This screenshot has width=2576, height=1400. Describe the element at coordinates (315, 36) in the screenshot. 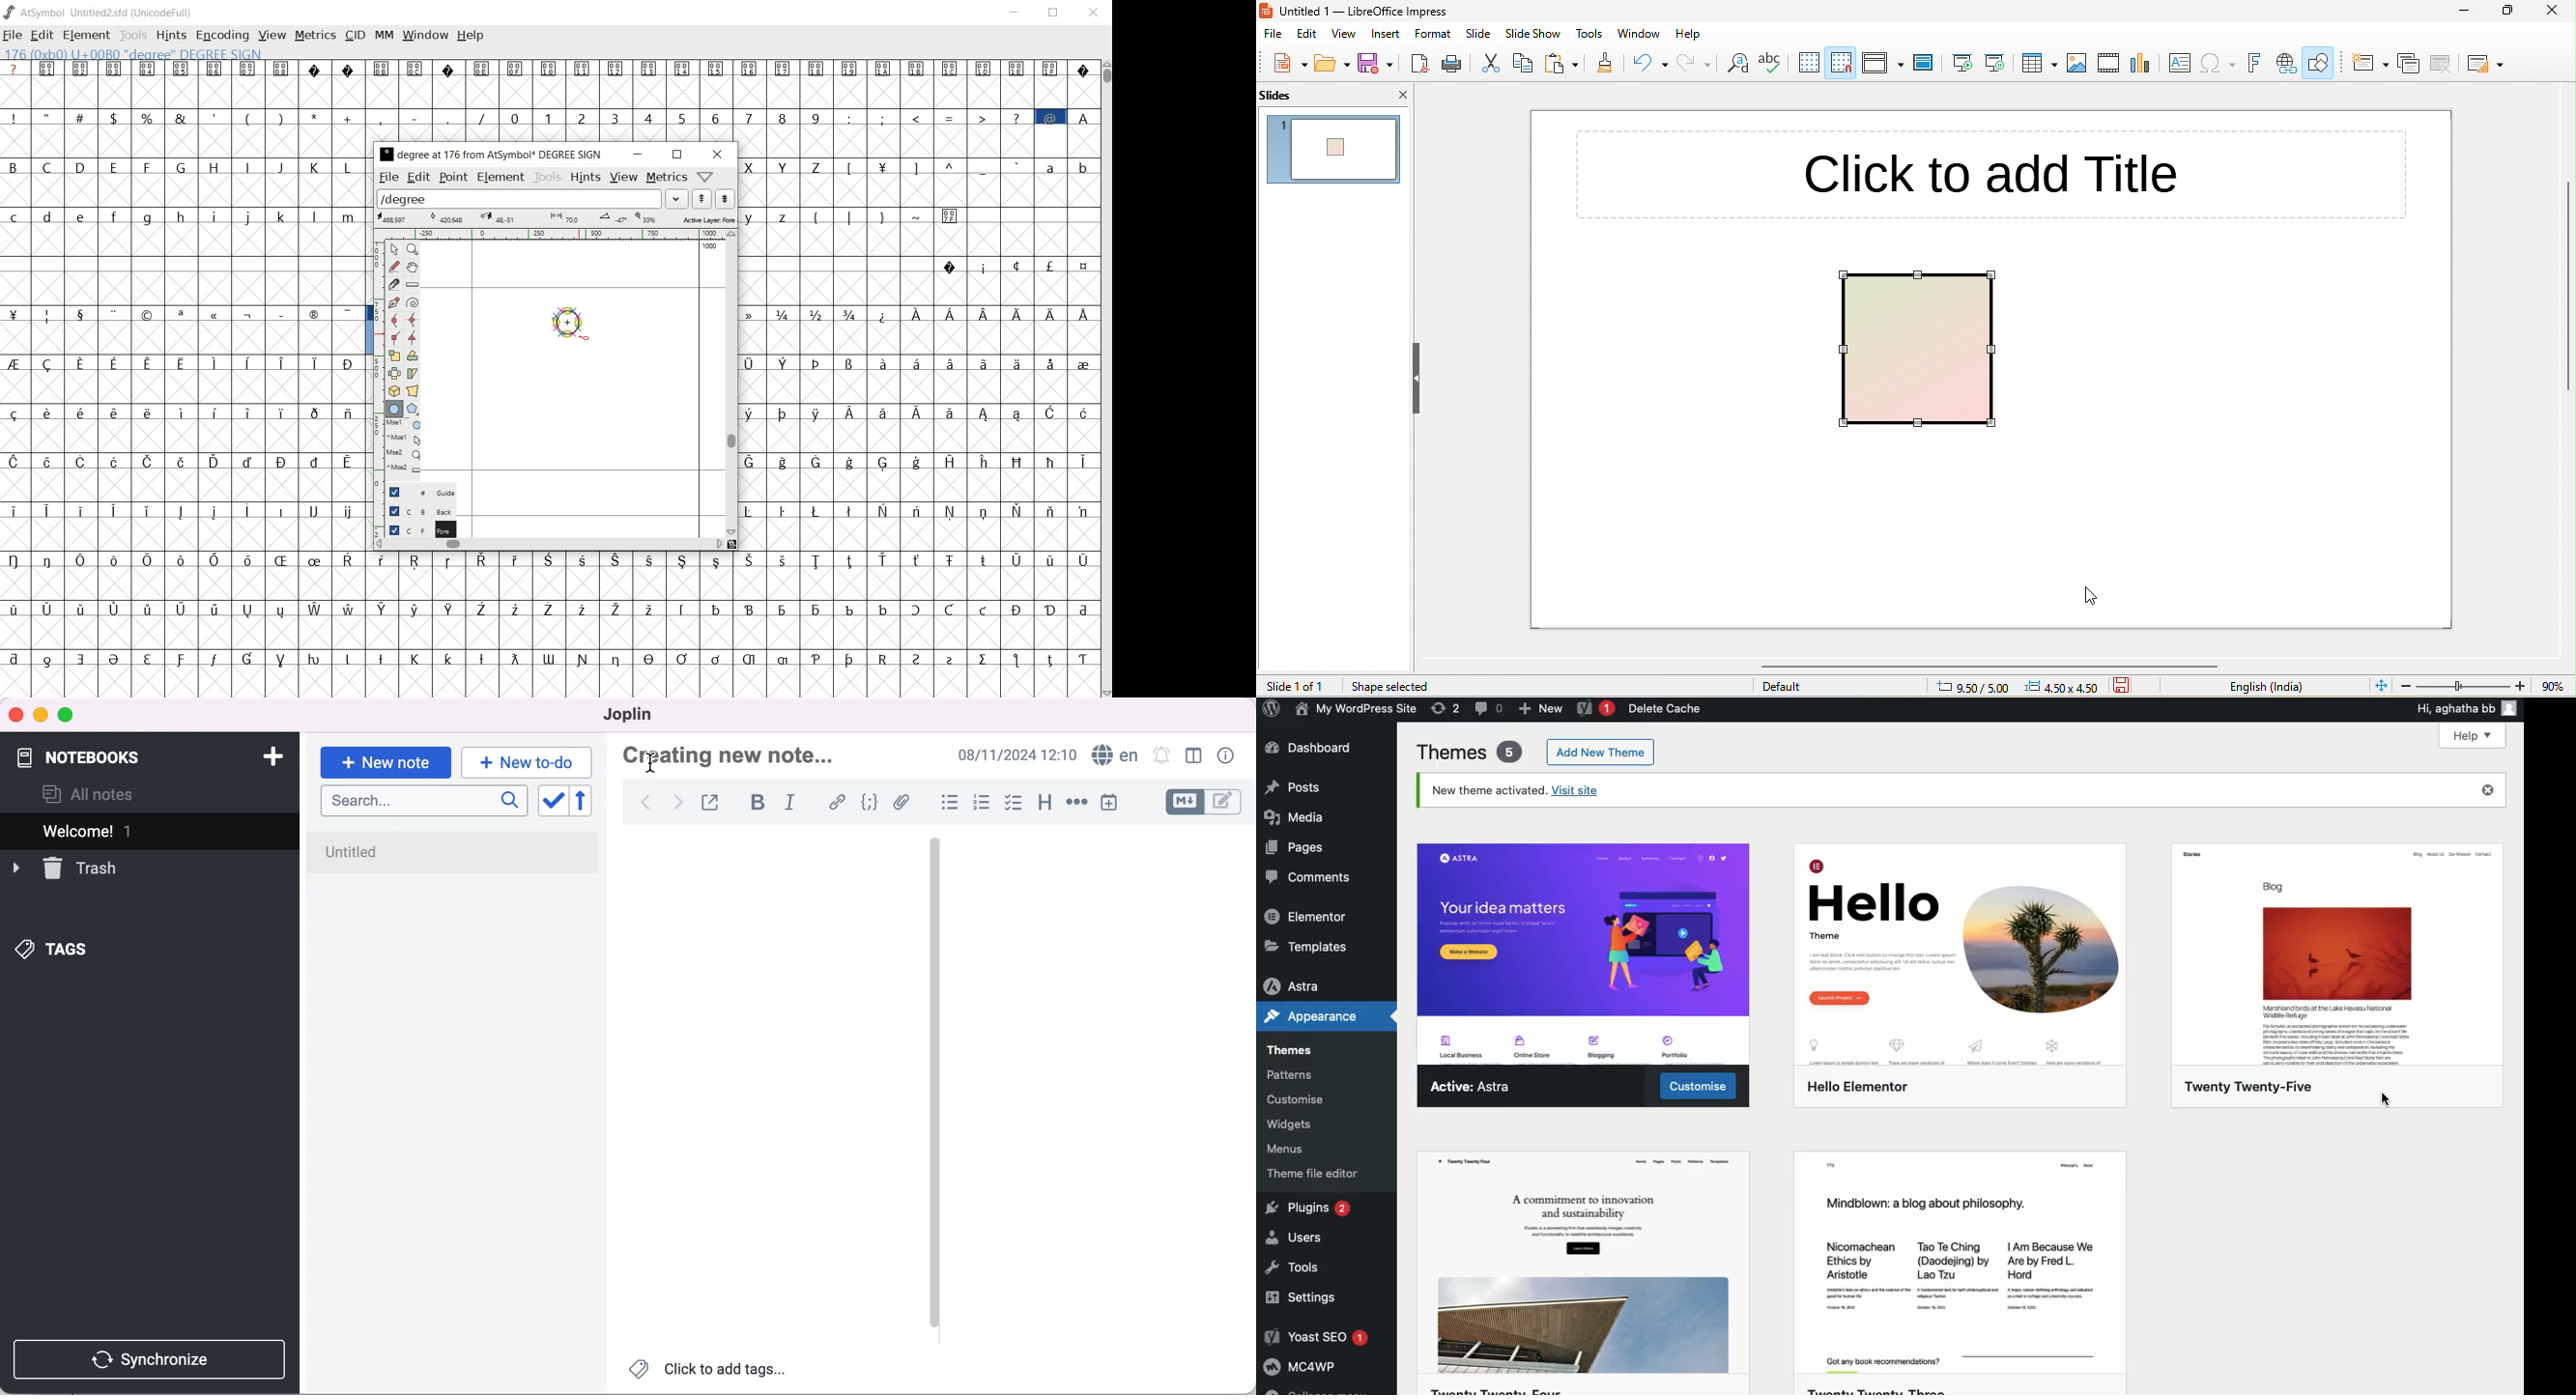

I see `metrics` at that location.